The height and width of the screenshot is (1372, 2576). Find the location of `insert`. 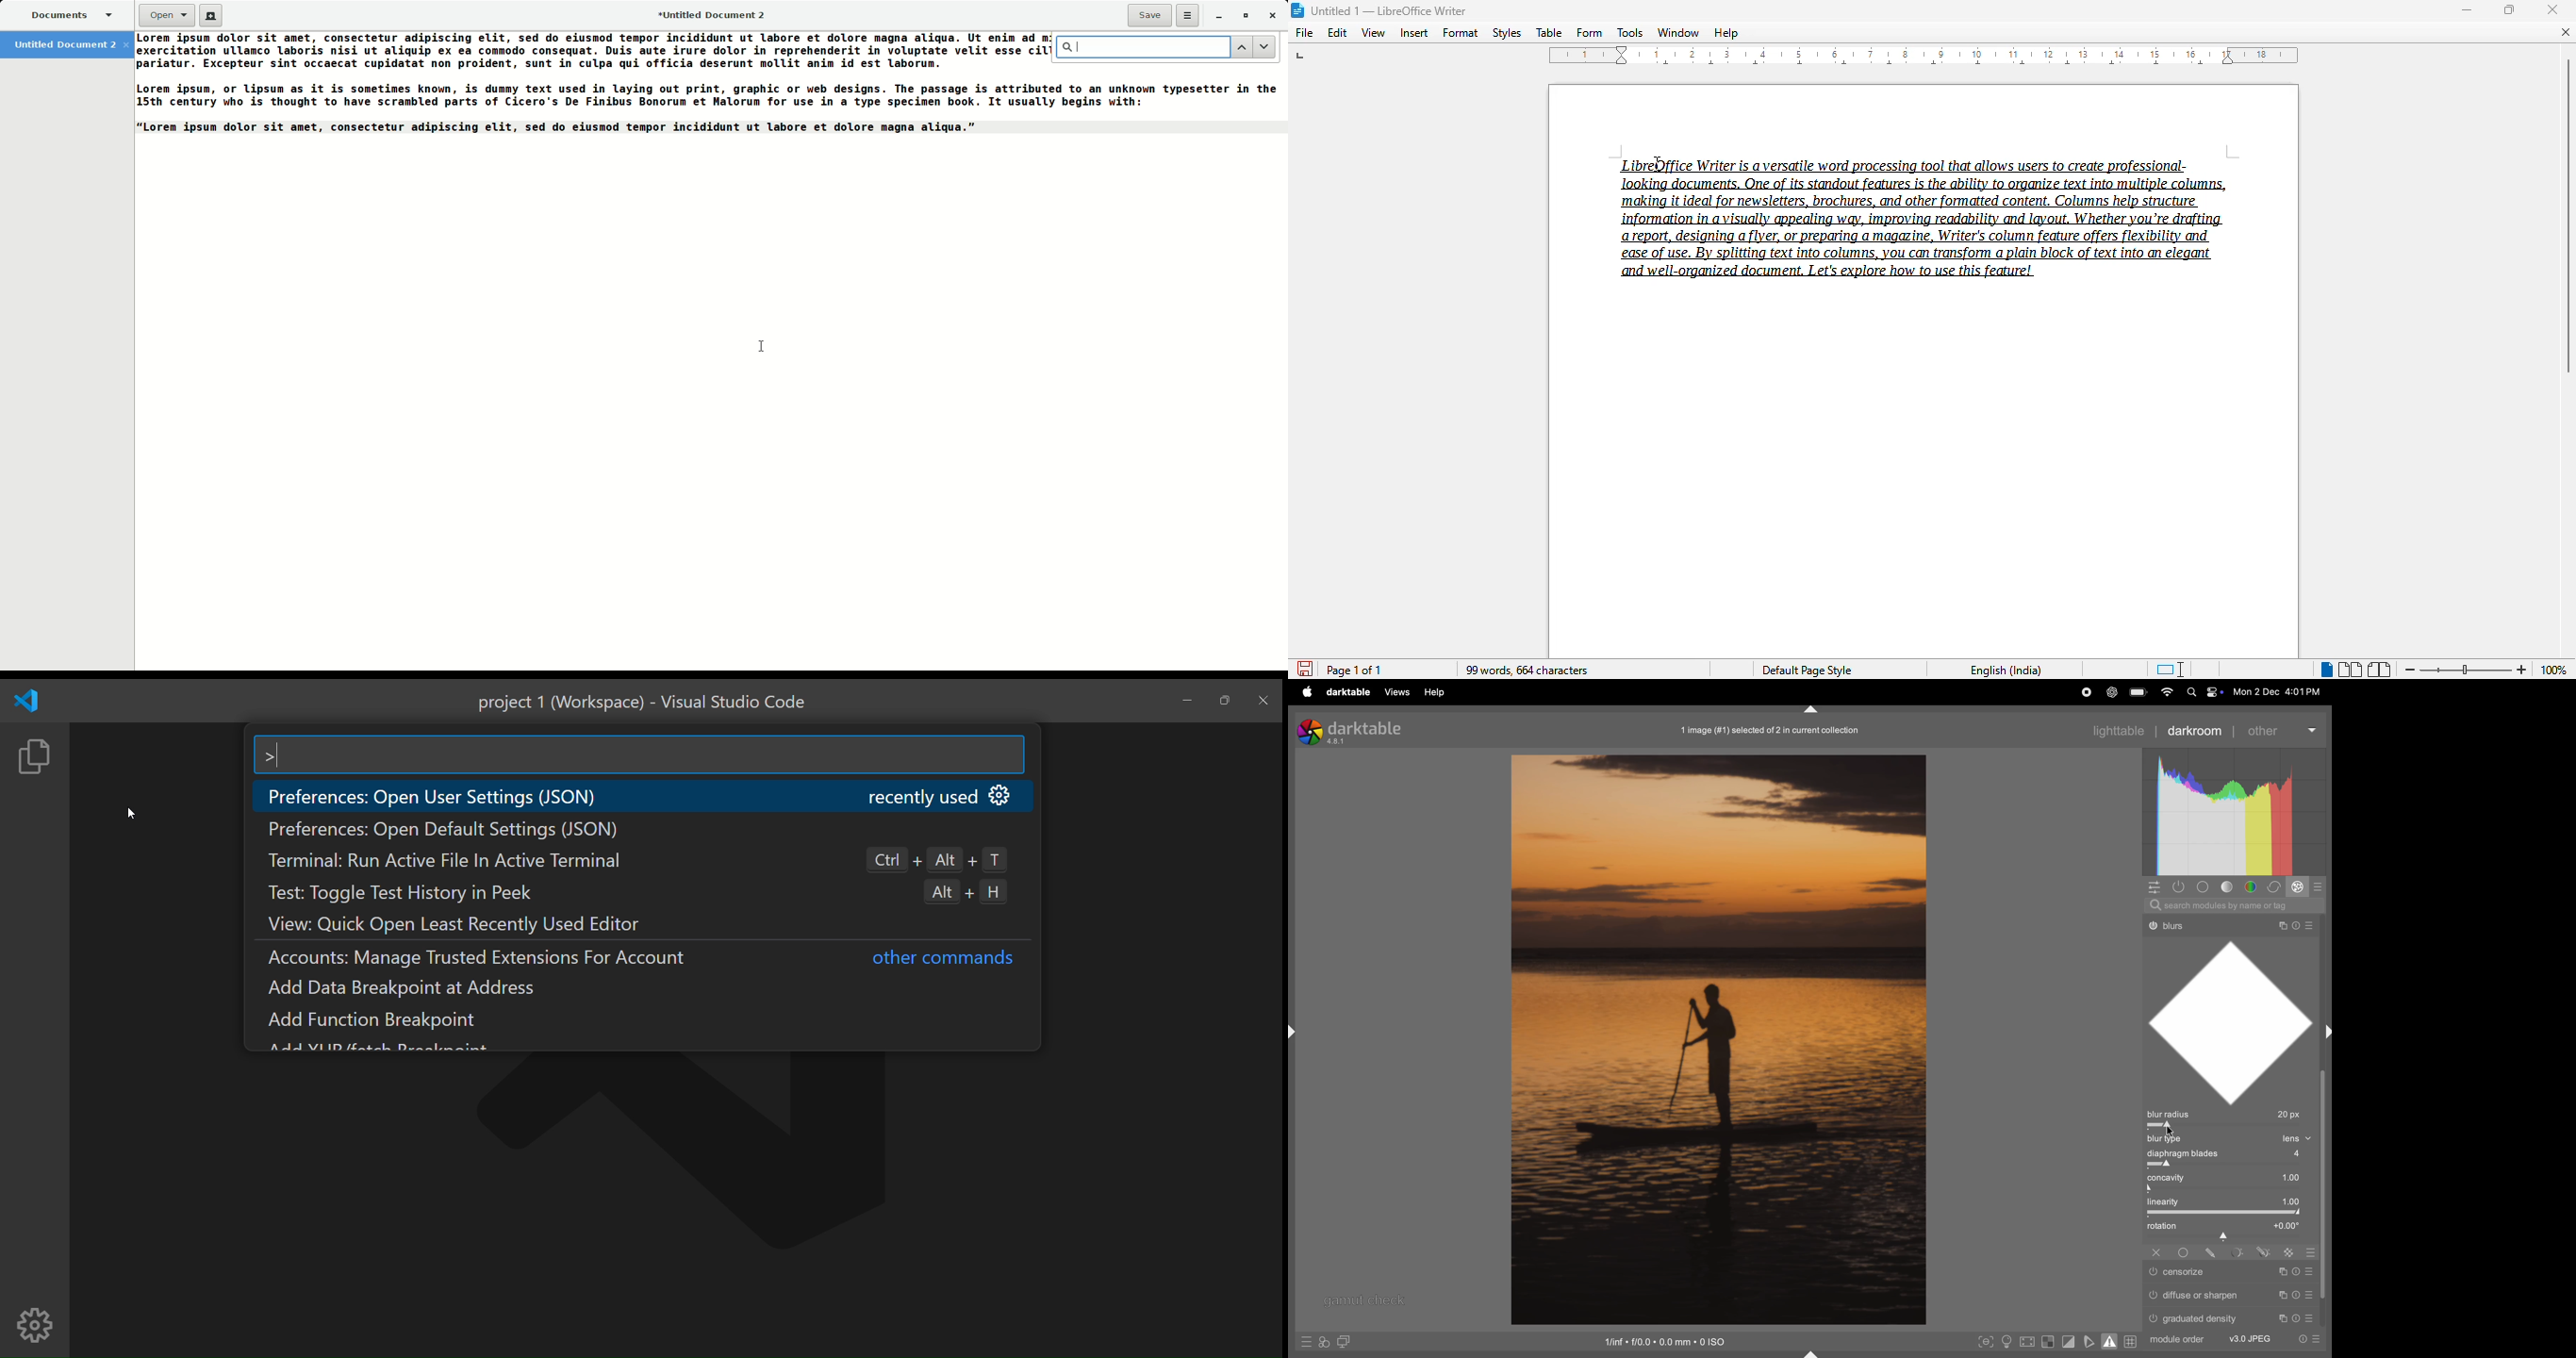

insert is located at coordinates (1413, 33).